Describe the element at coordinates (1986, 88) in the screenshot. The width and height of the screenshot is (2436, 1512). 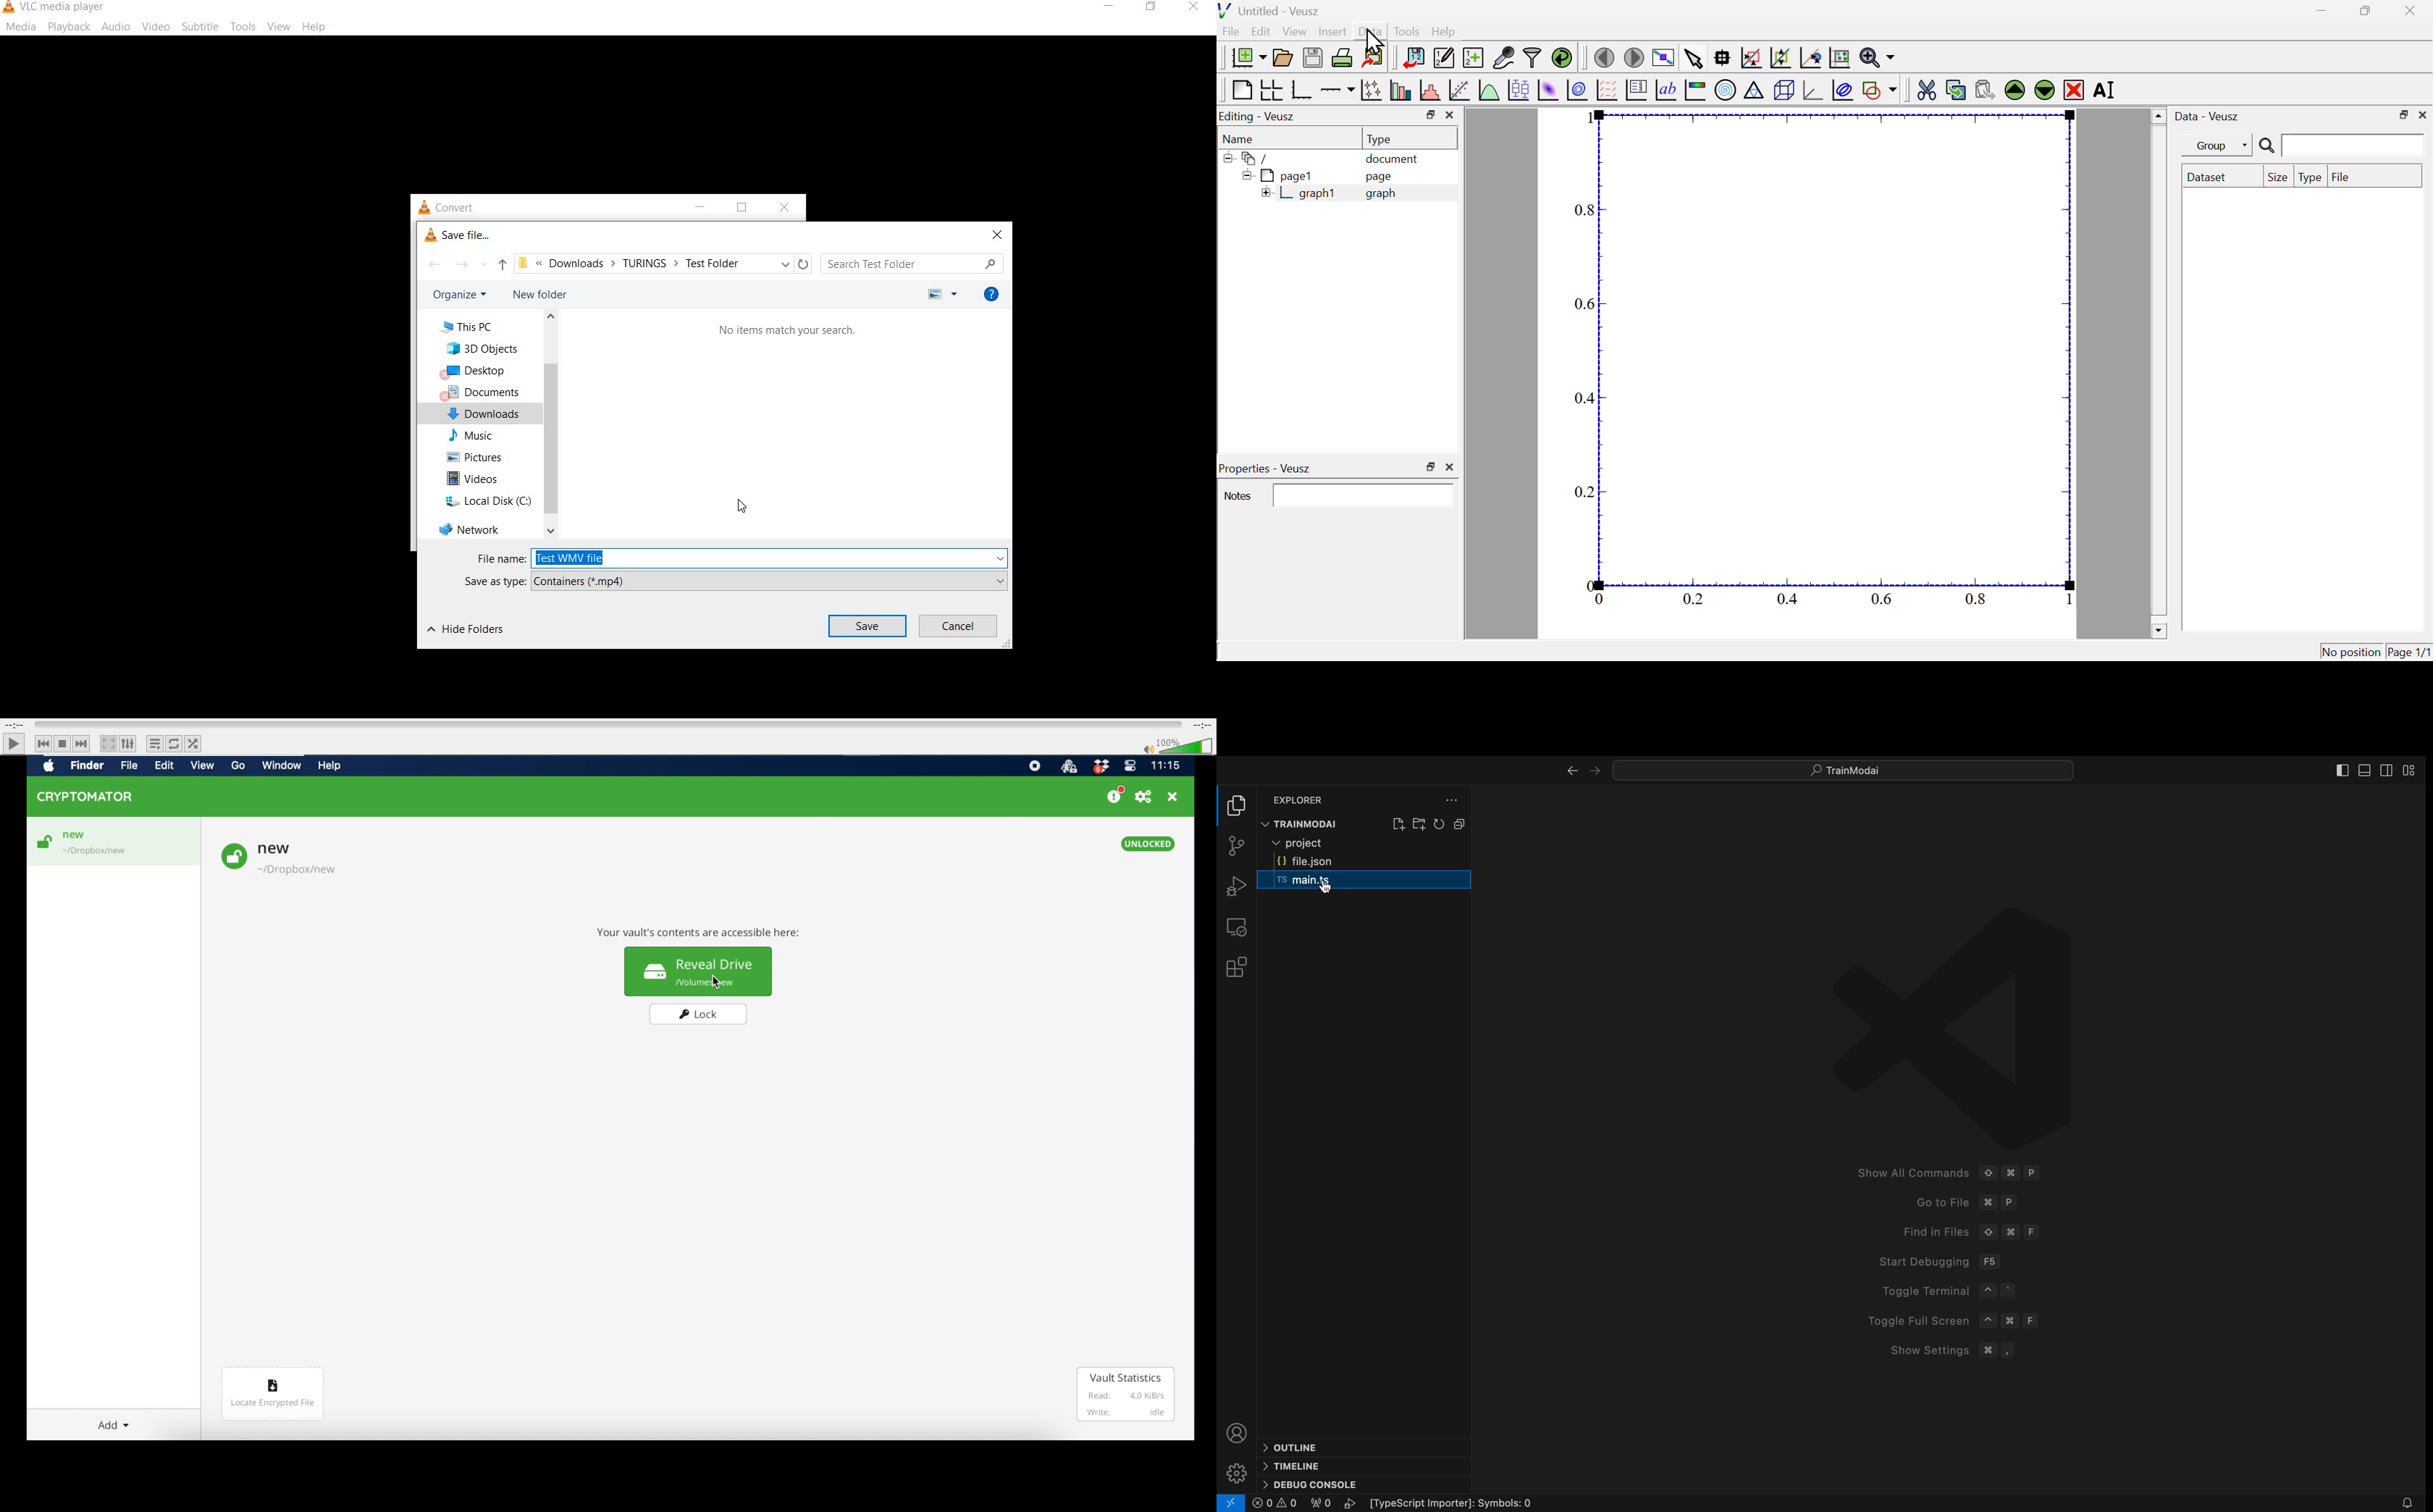
I see `paste widget from the clipboard` at that location.